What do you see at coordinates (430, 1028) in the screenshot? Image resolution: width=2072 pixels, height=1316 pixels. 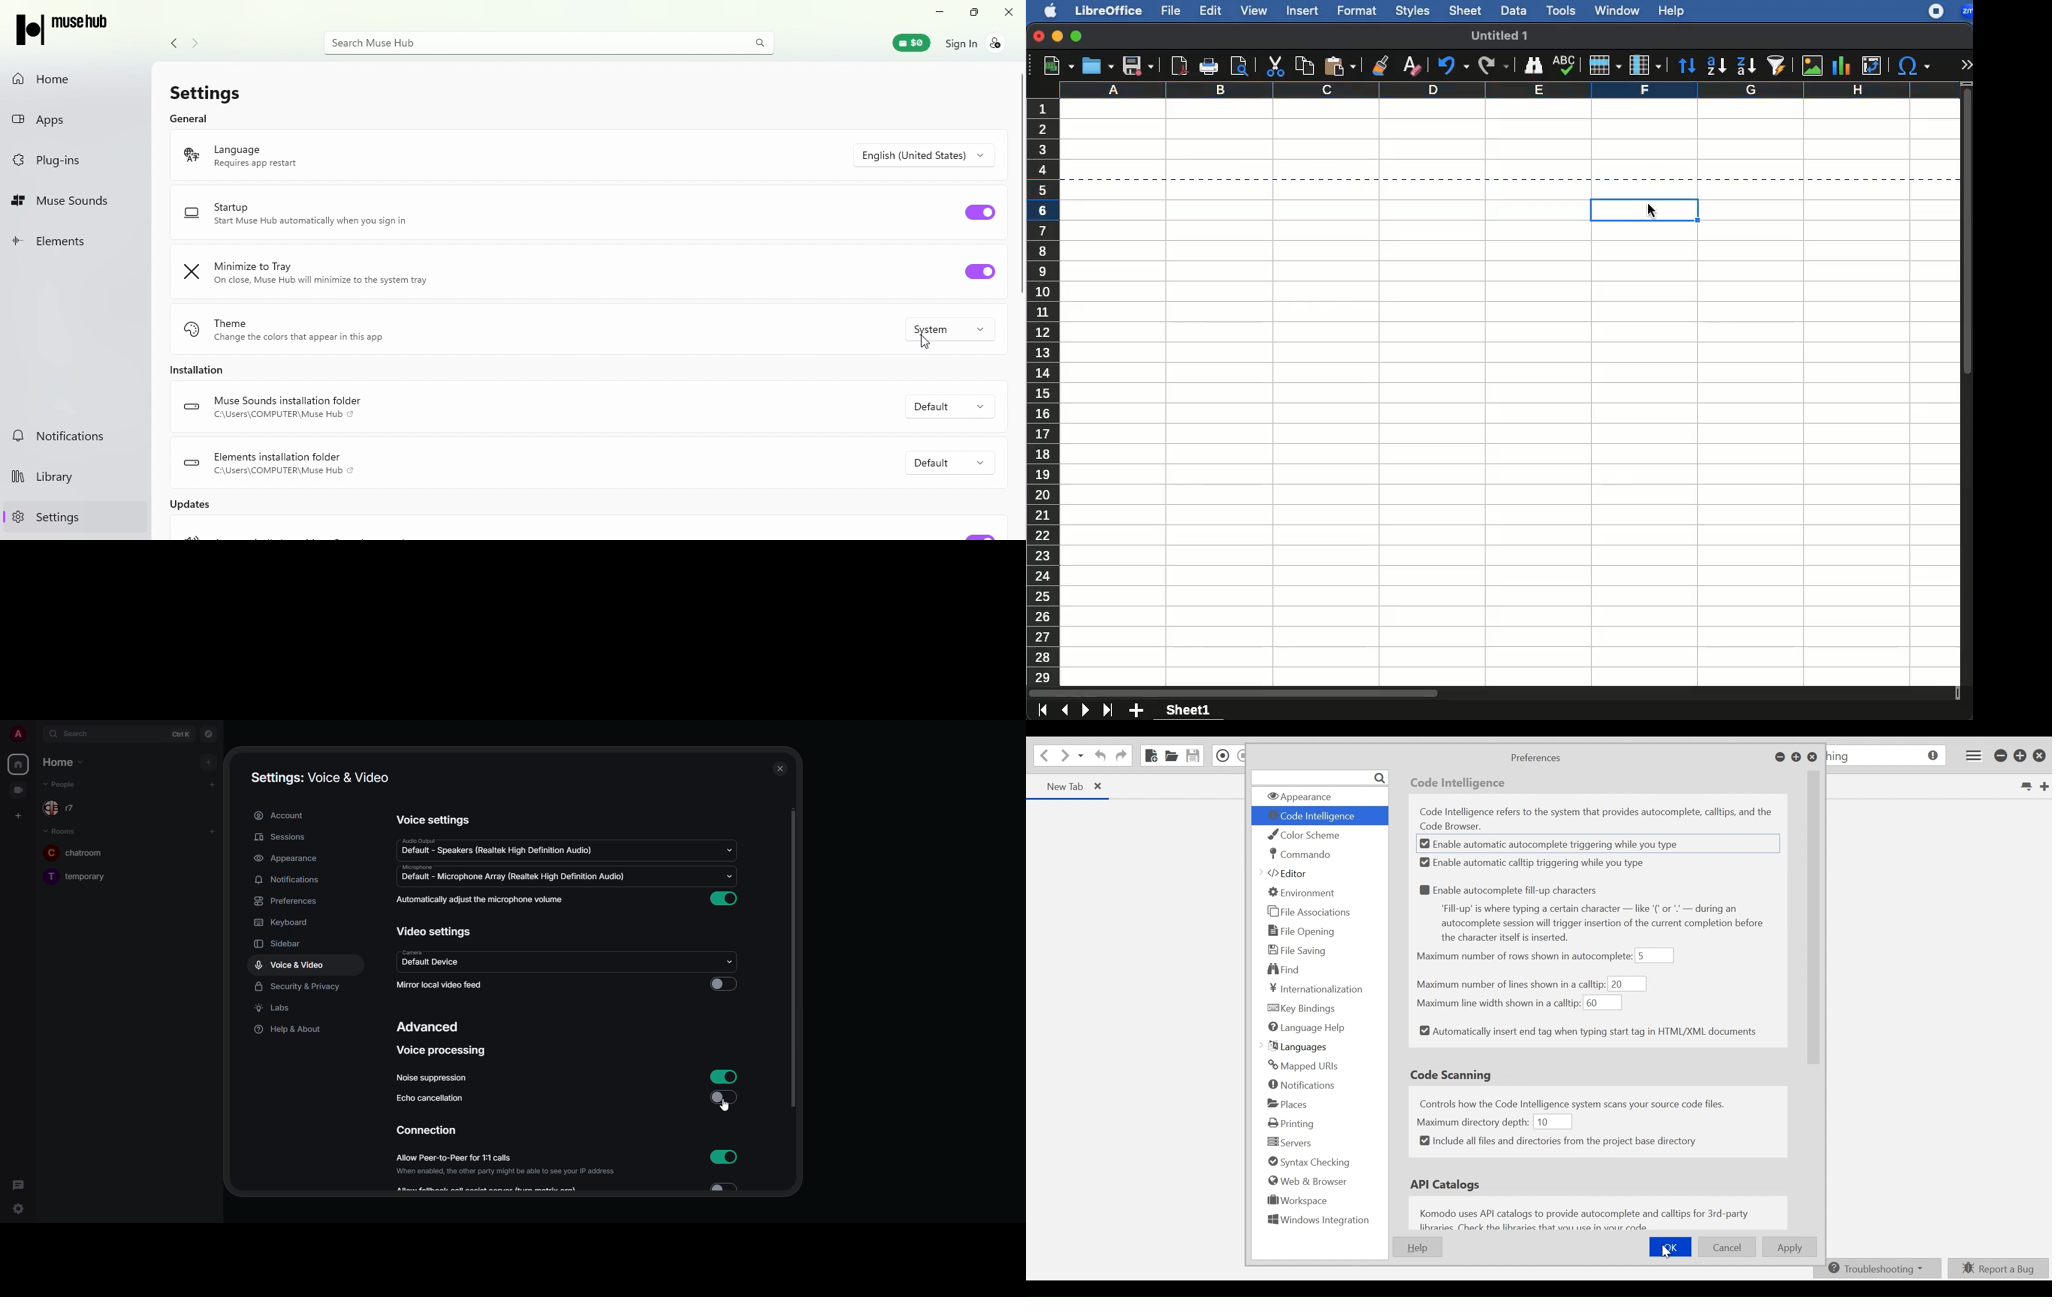 I see `advanced` at bounding box center [430, 1028].